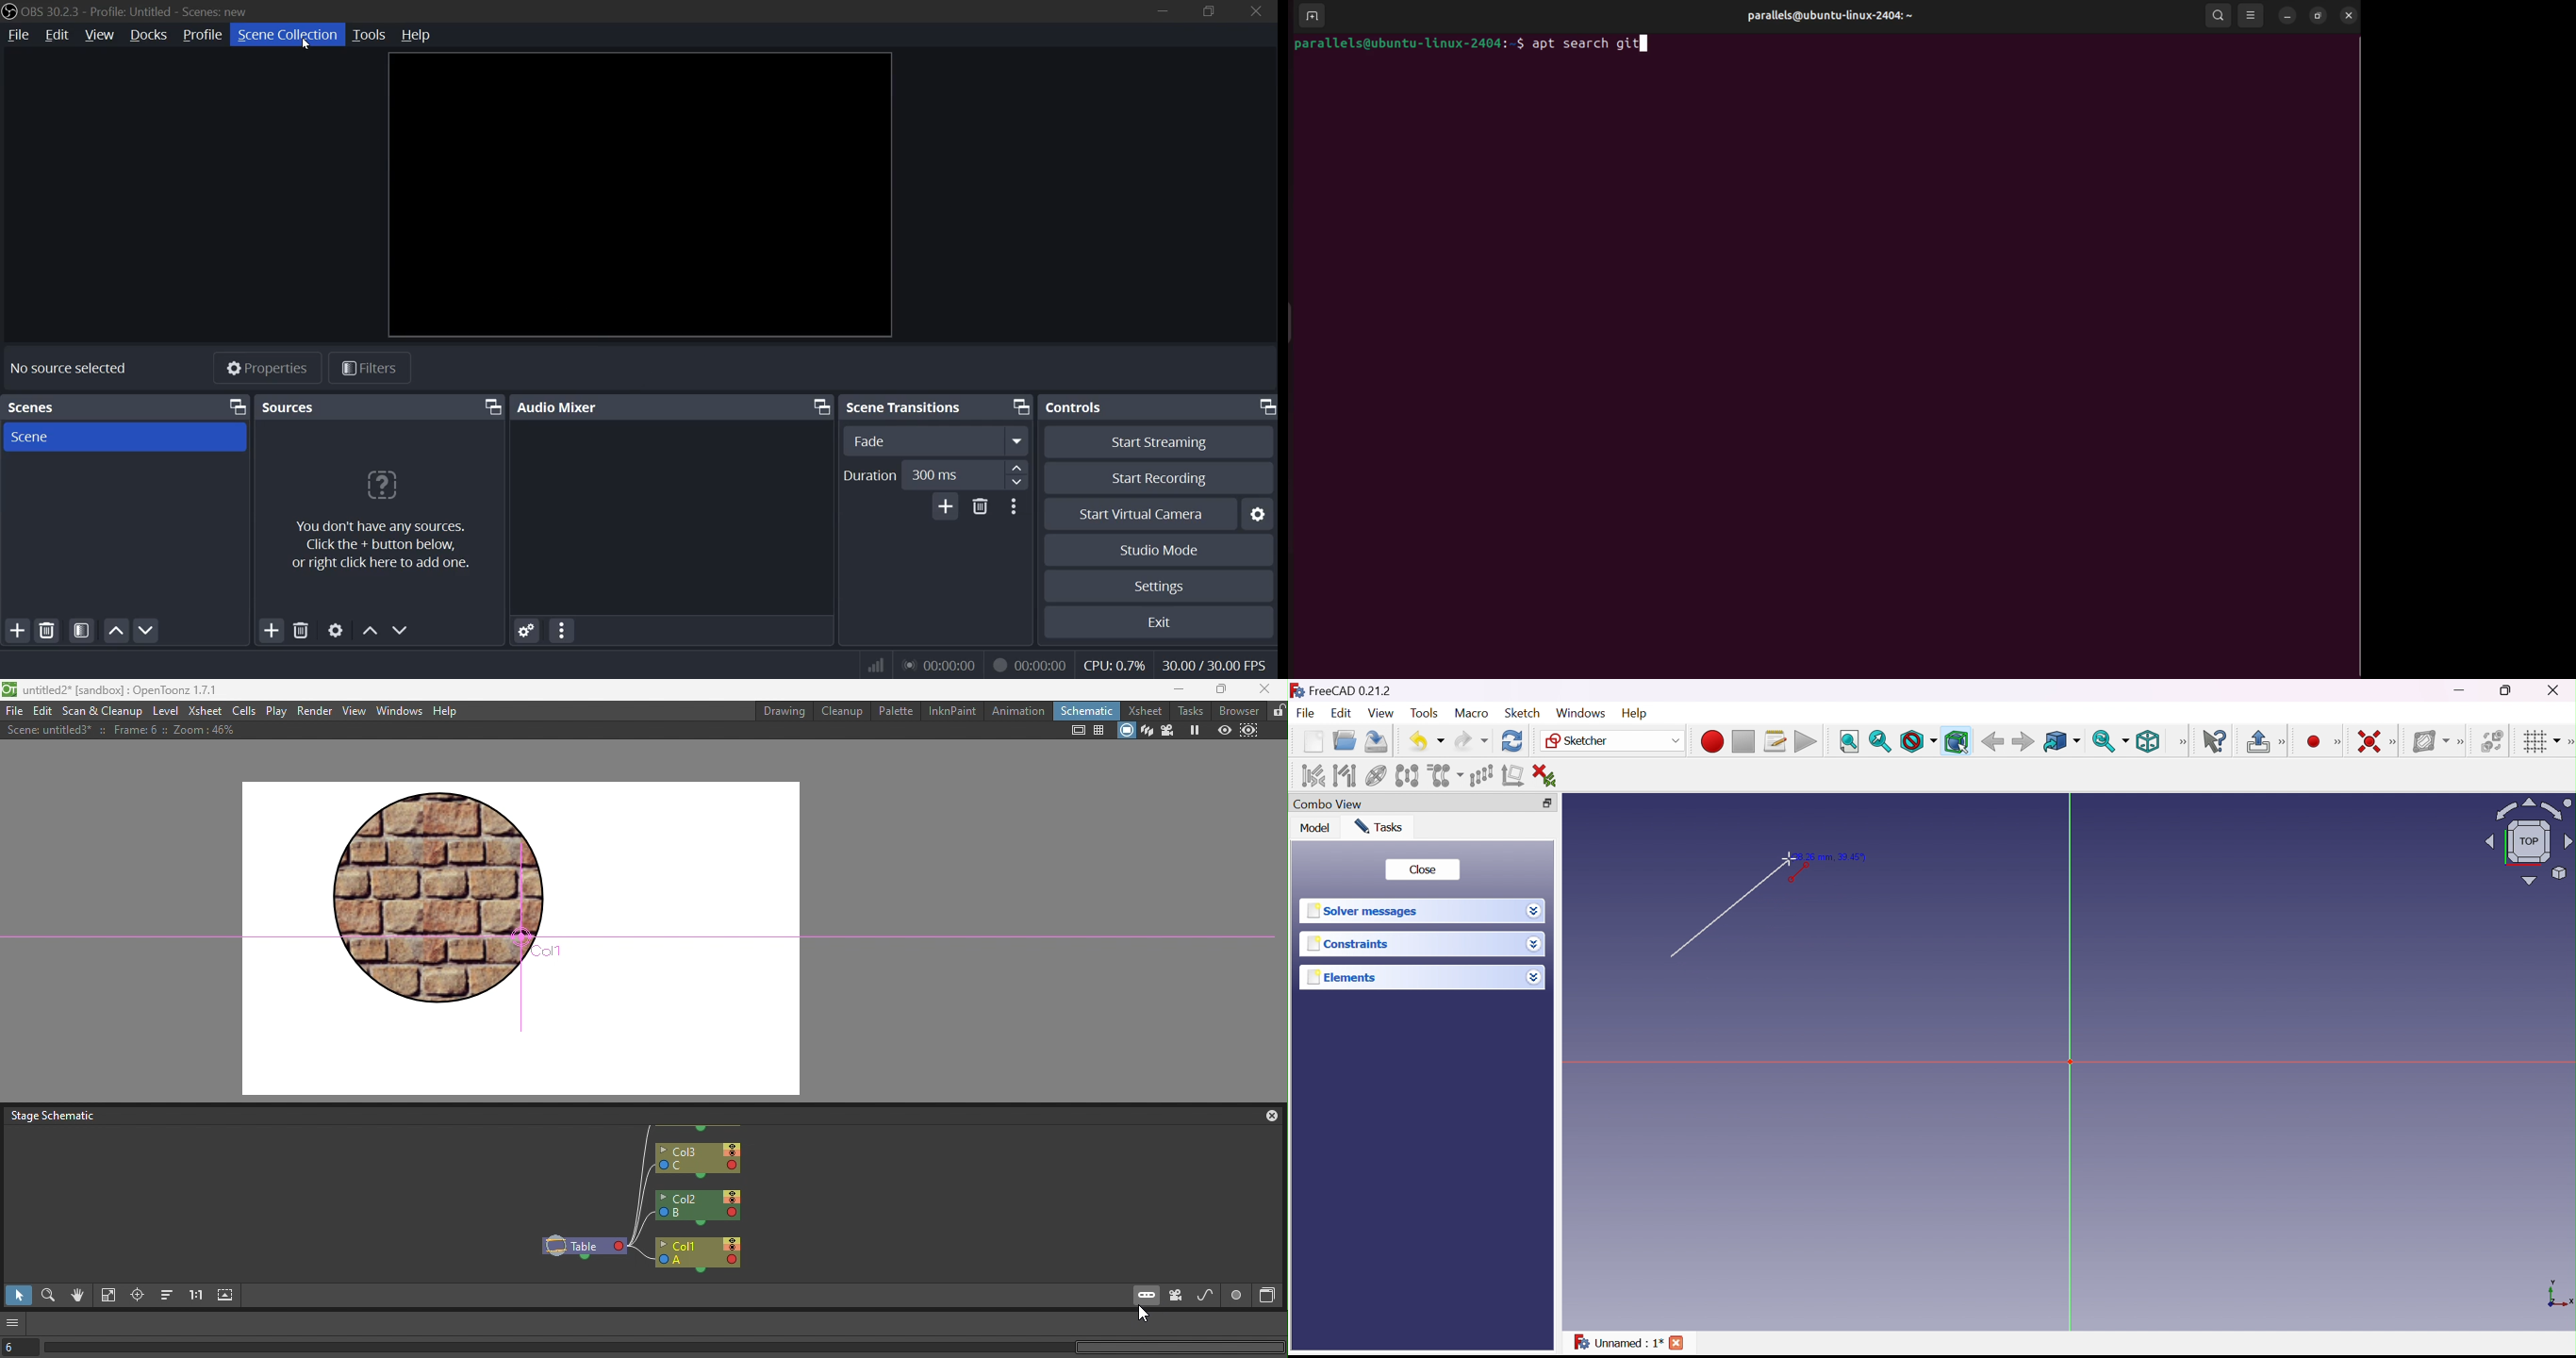 The width and height of the screenshot is (2576, 1372). I want to click on edit, so click(57, 35).